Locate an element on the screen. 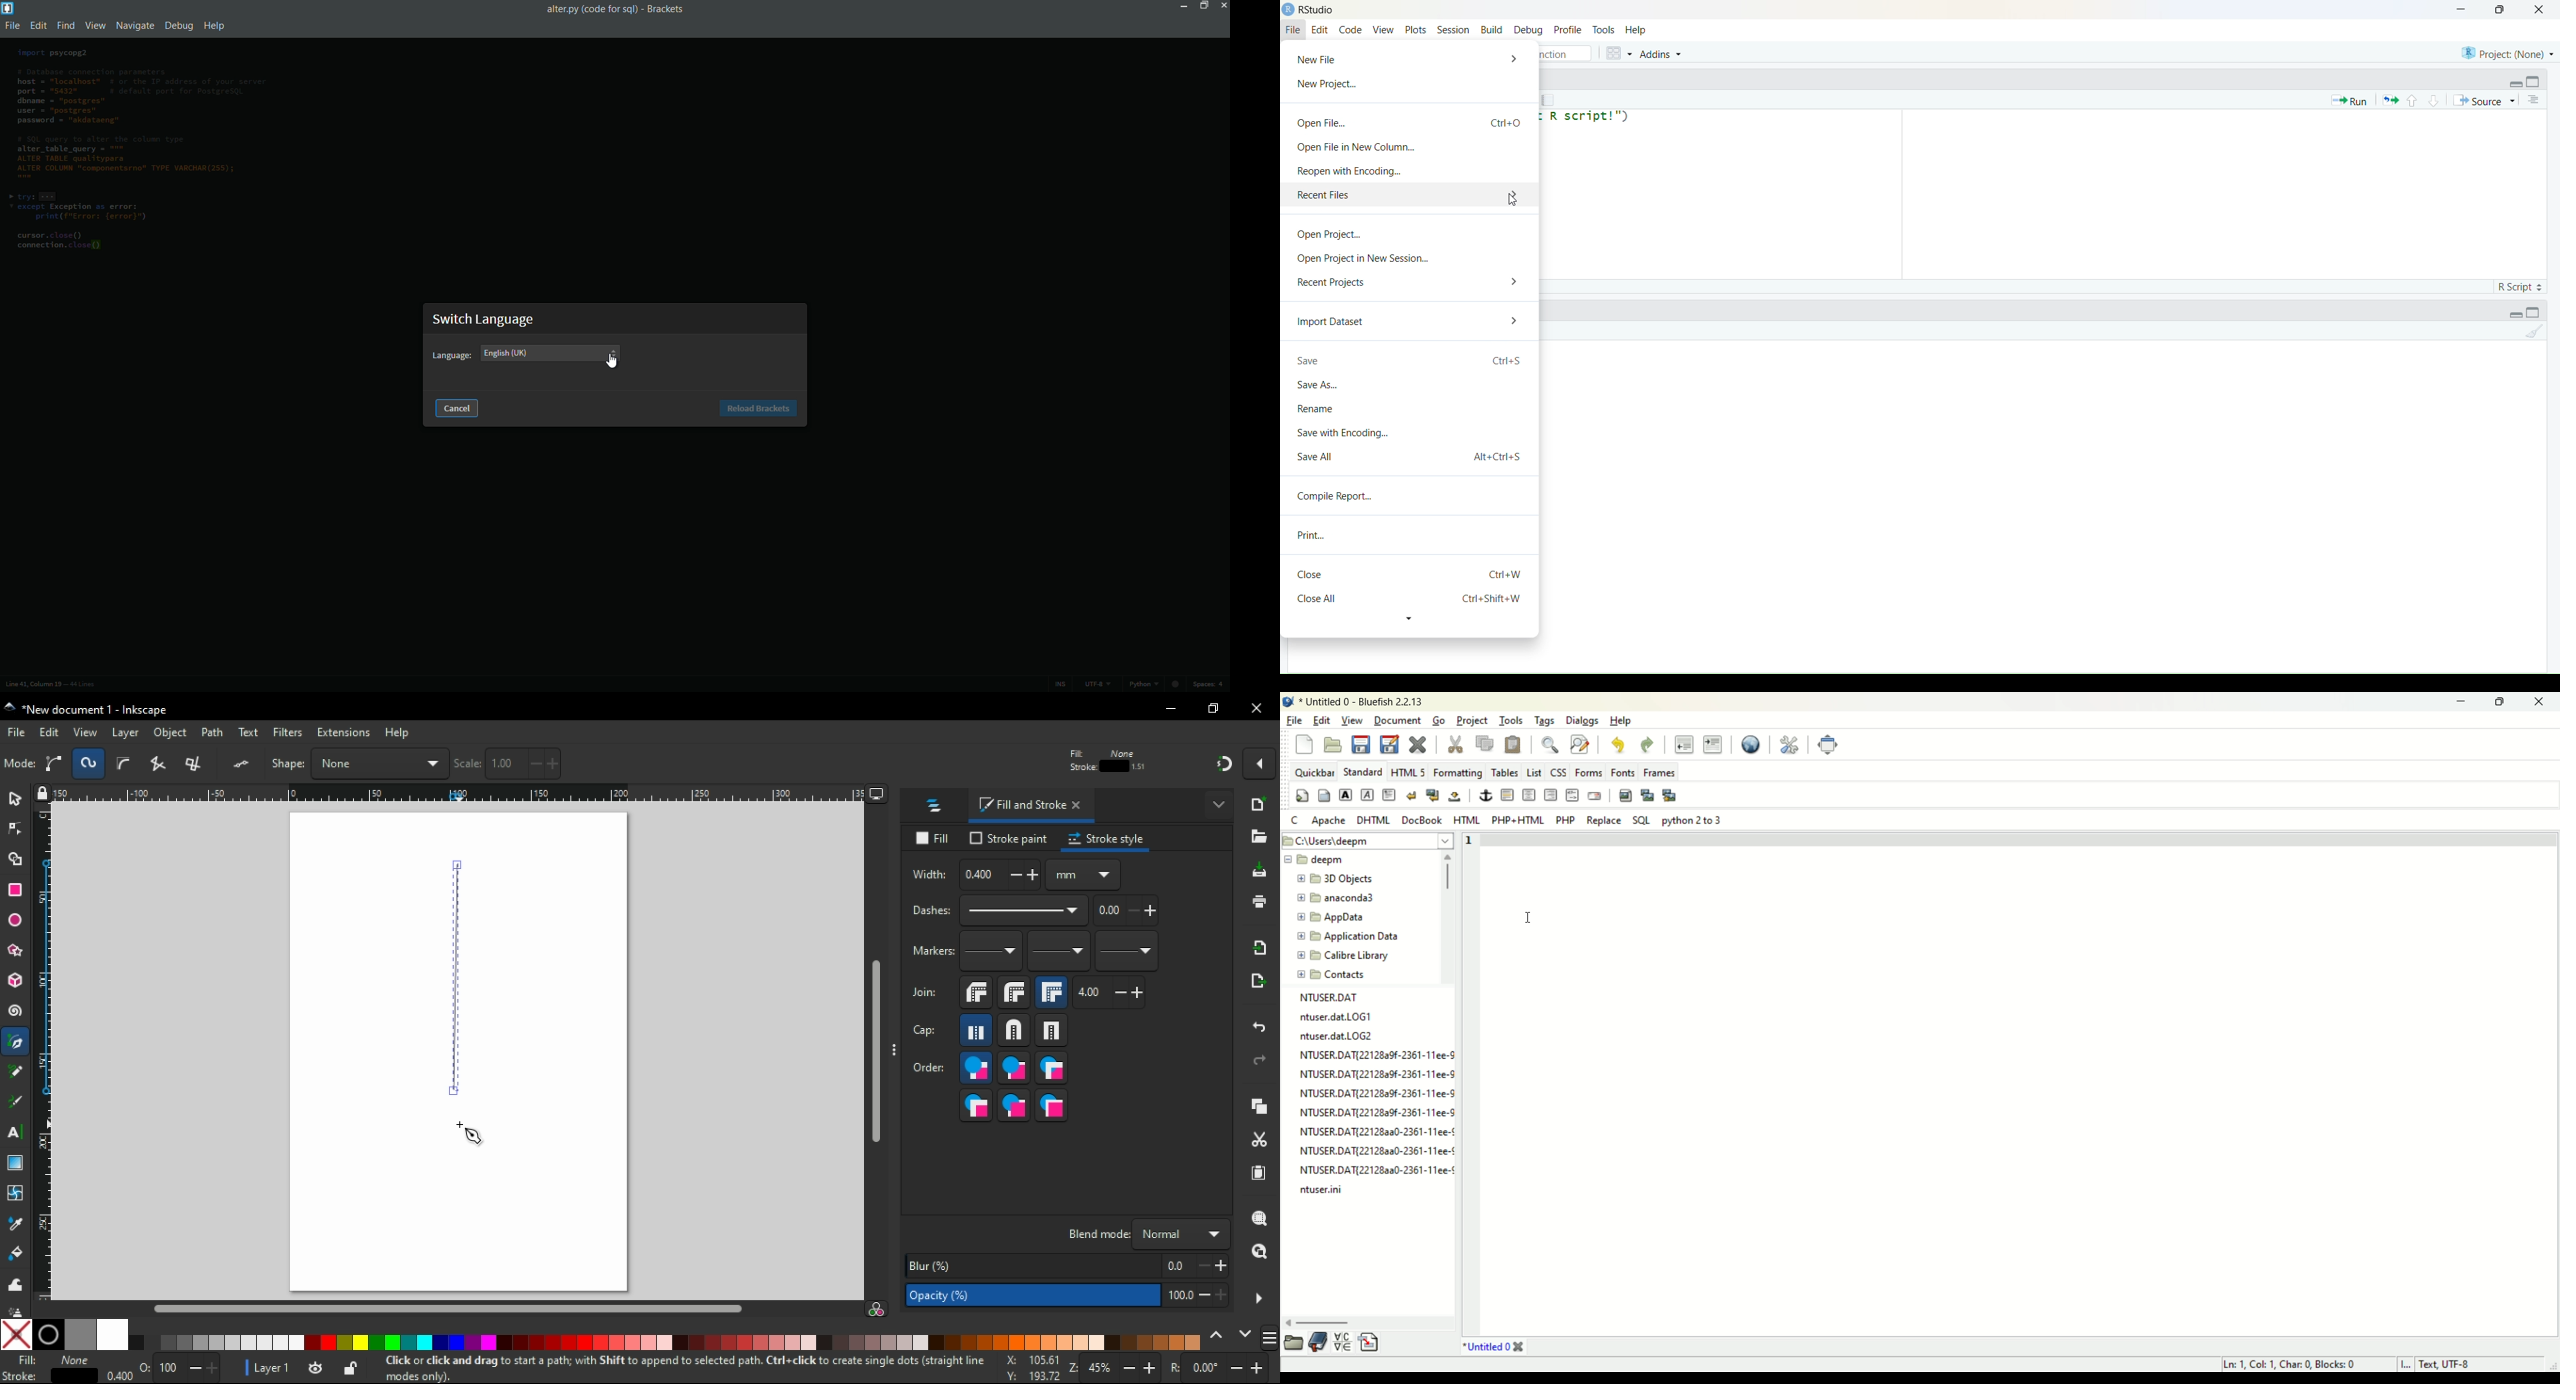  cancel is located at coordinates (456, 409).